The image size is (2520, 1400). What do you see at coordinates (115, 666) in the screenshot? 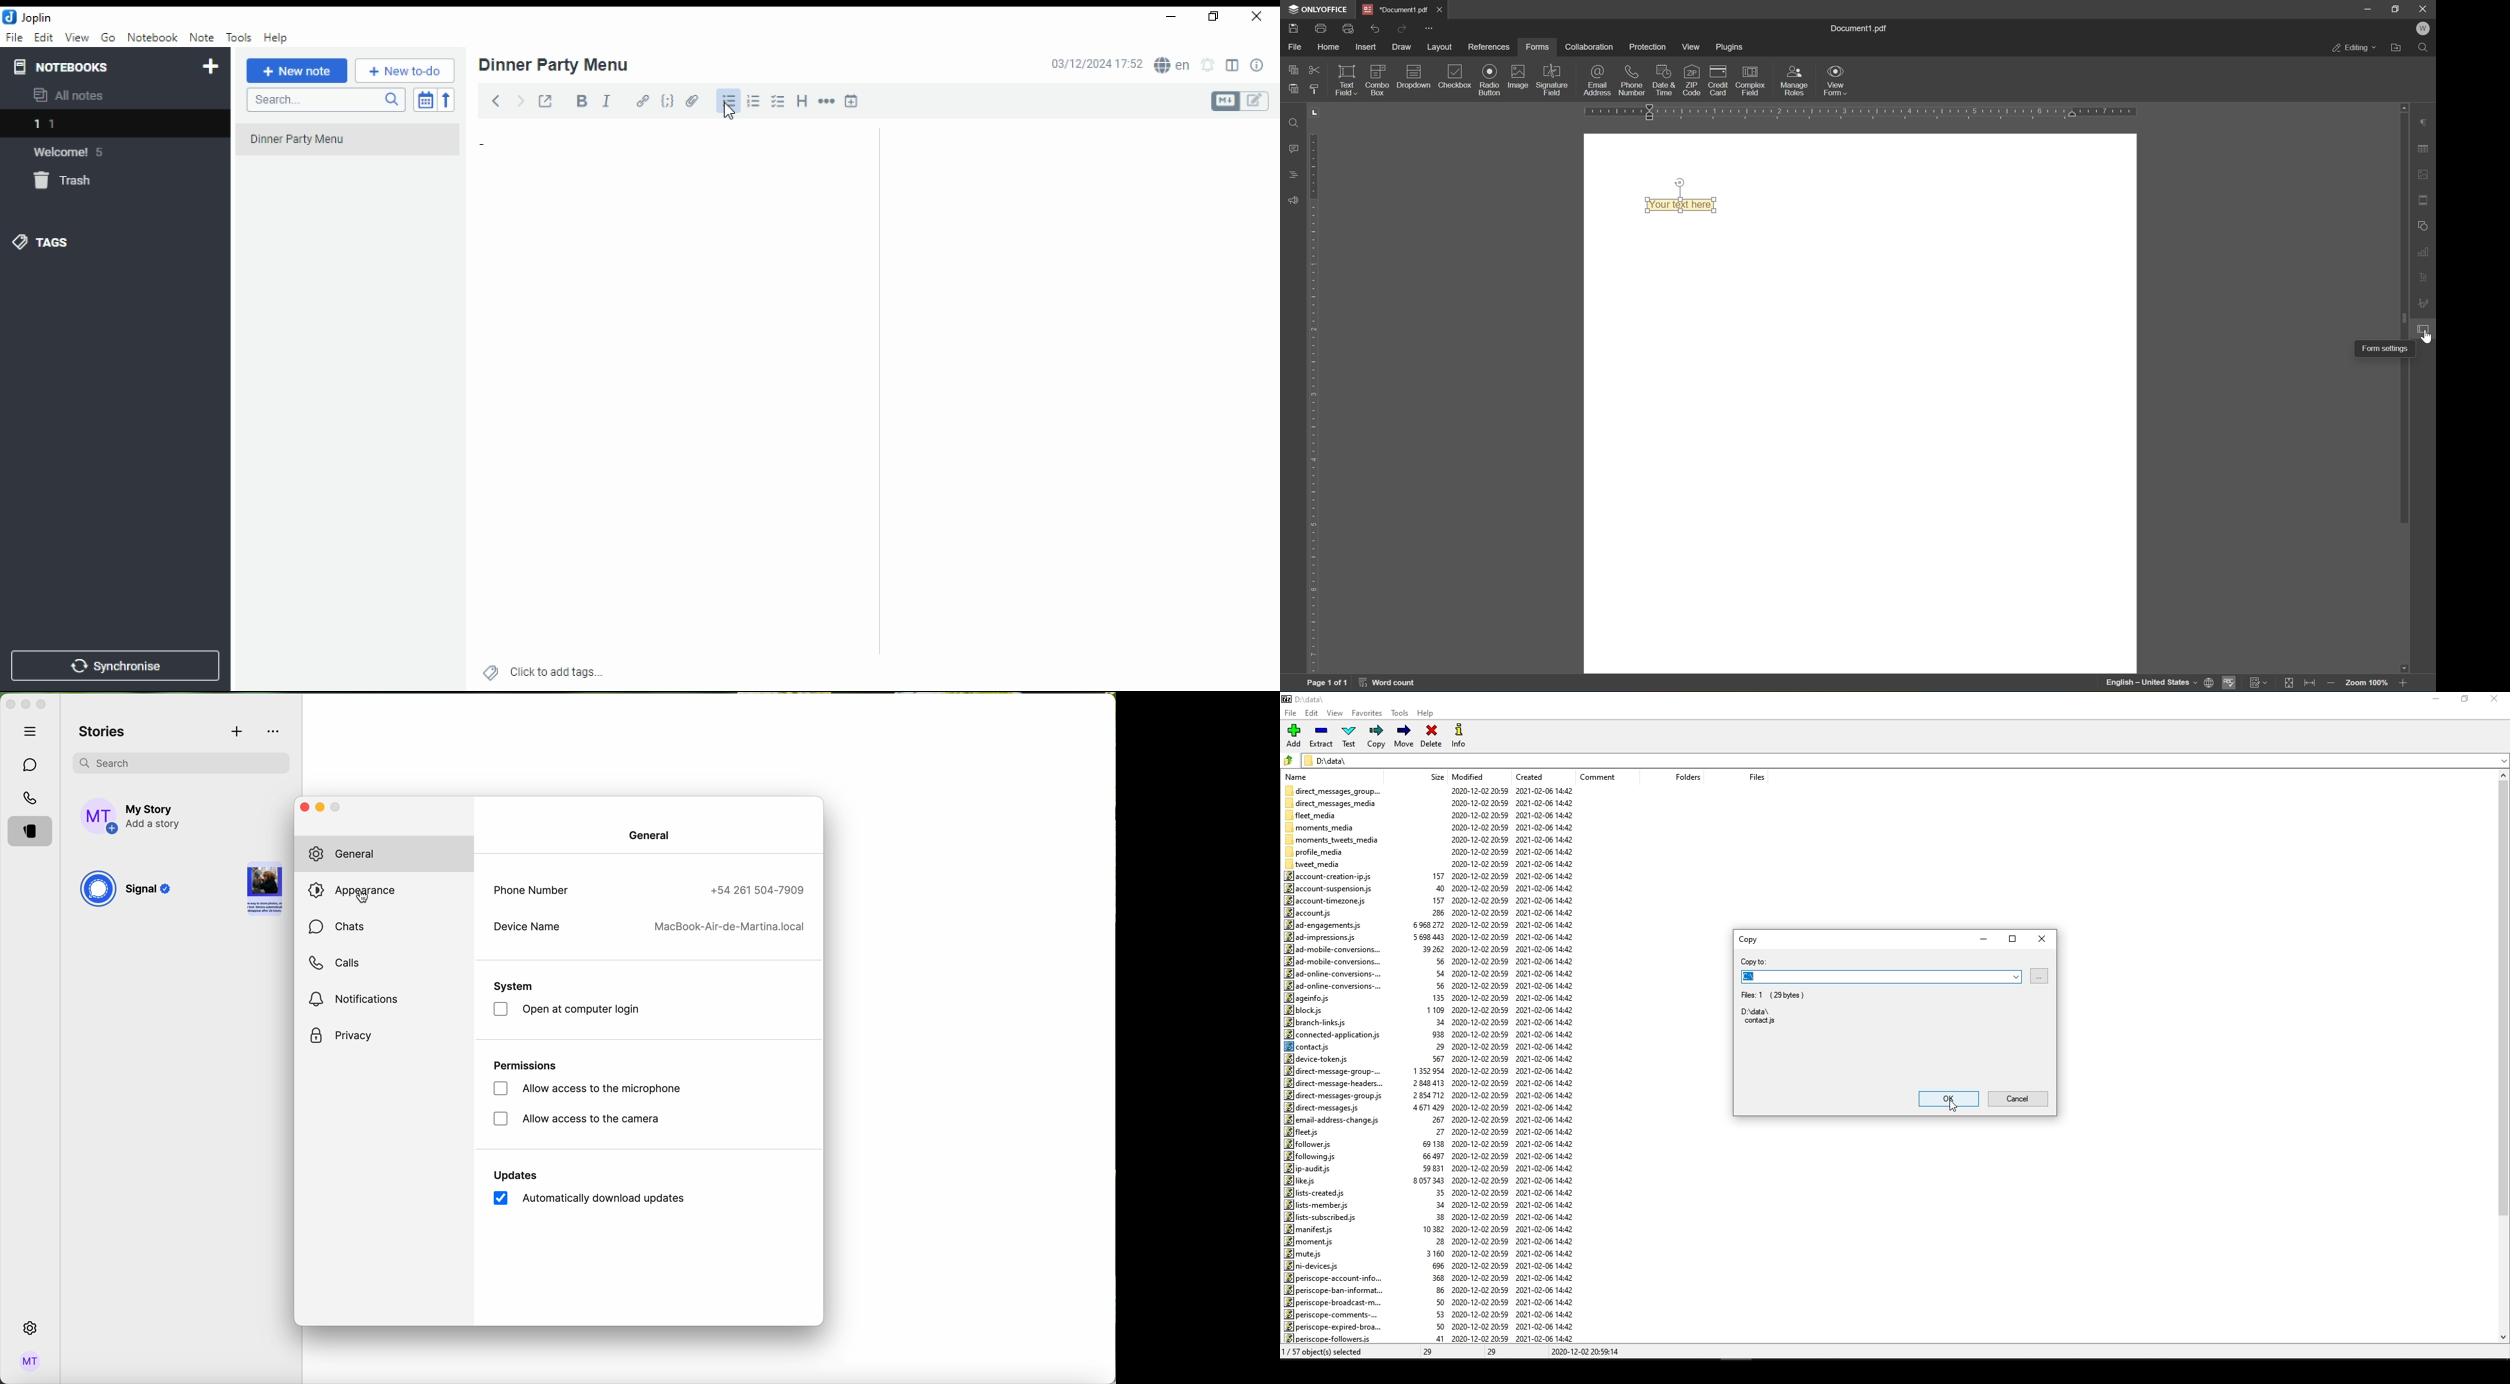
I see `synchronise` at bounding box center [115, 666].